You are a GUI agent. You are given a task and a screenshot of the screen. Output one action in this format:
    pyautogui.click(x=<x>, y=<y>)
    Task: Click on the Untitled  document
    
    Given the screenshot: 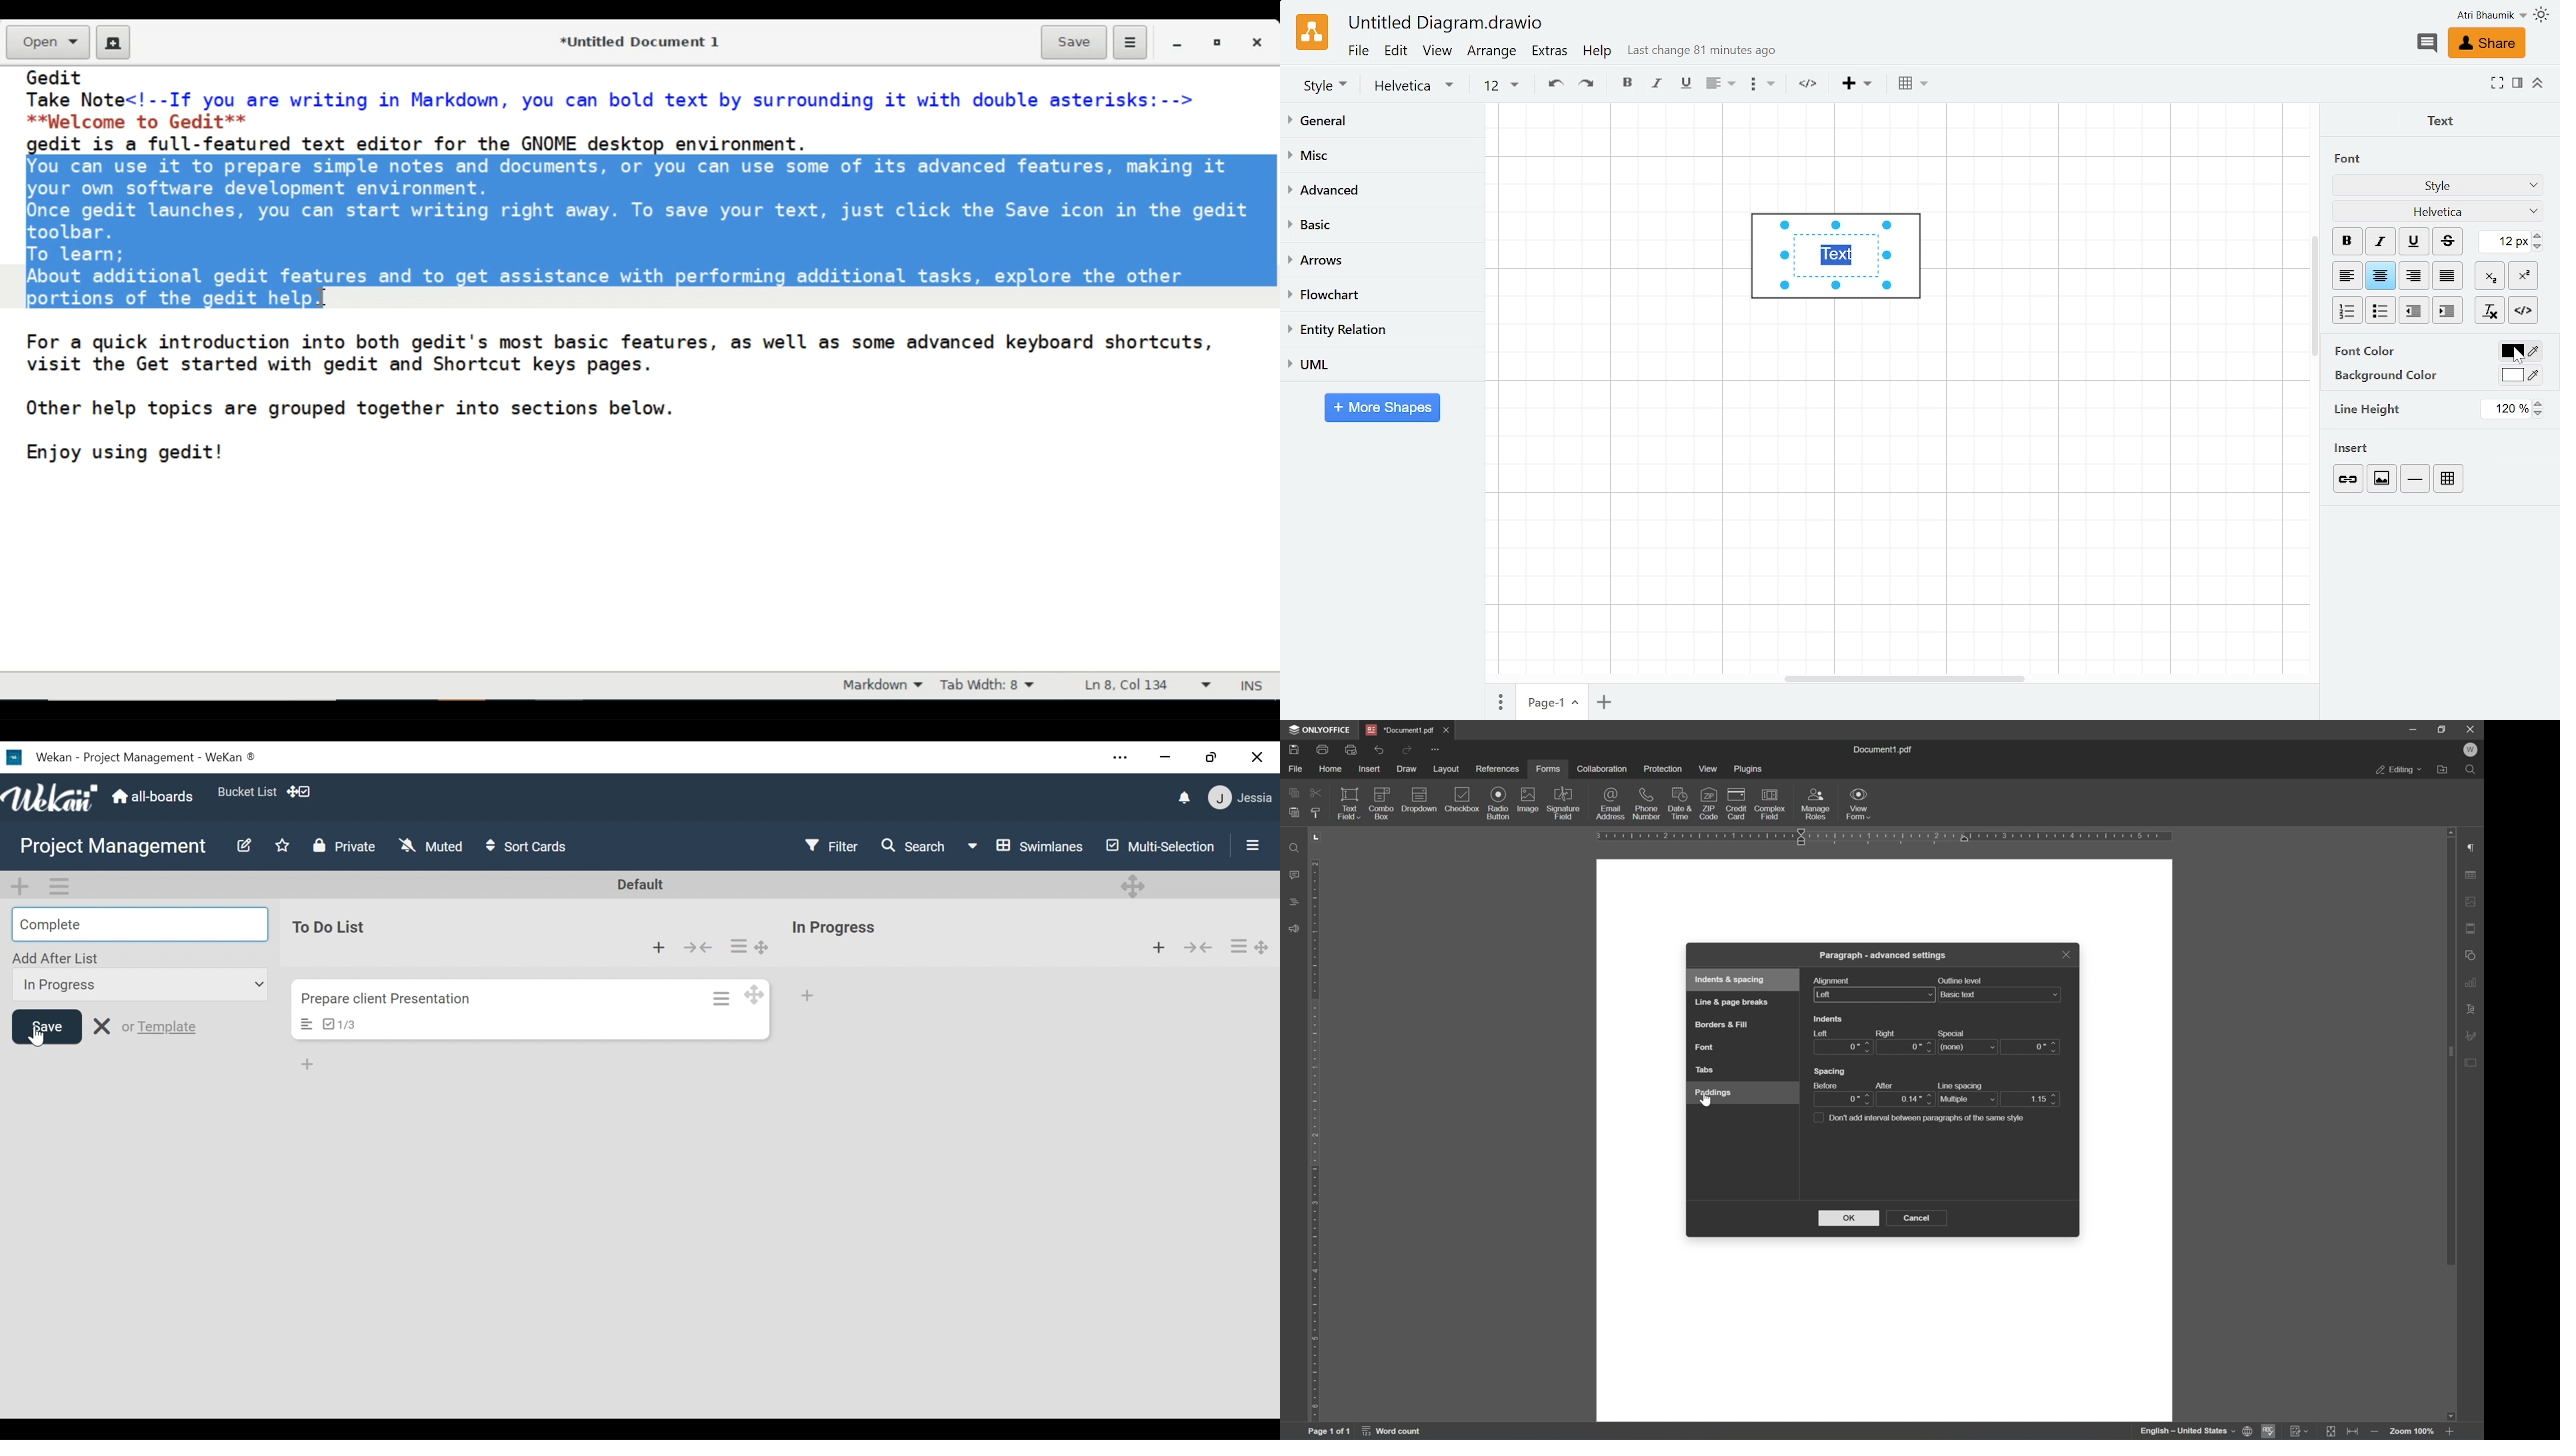 What is the action you would take?
    pyautogui.click(x=637, y=41)
    